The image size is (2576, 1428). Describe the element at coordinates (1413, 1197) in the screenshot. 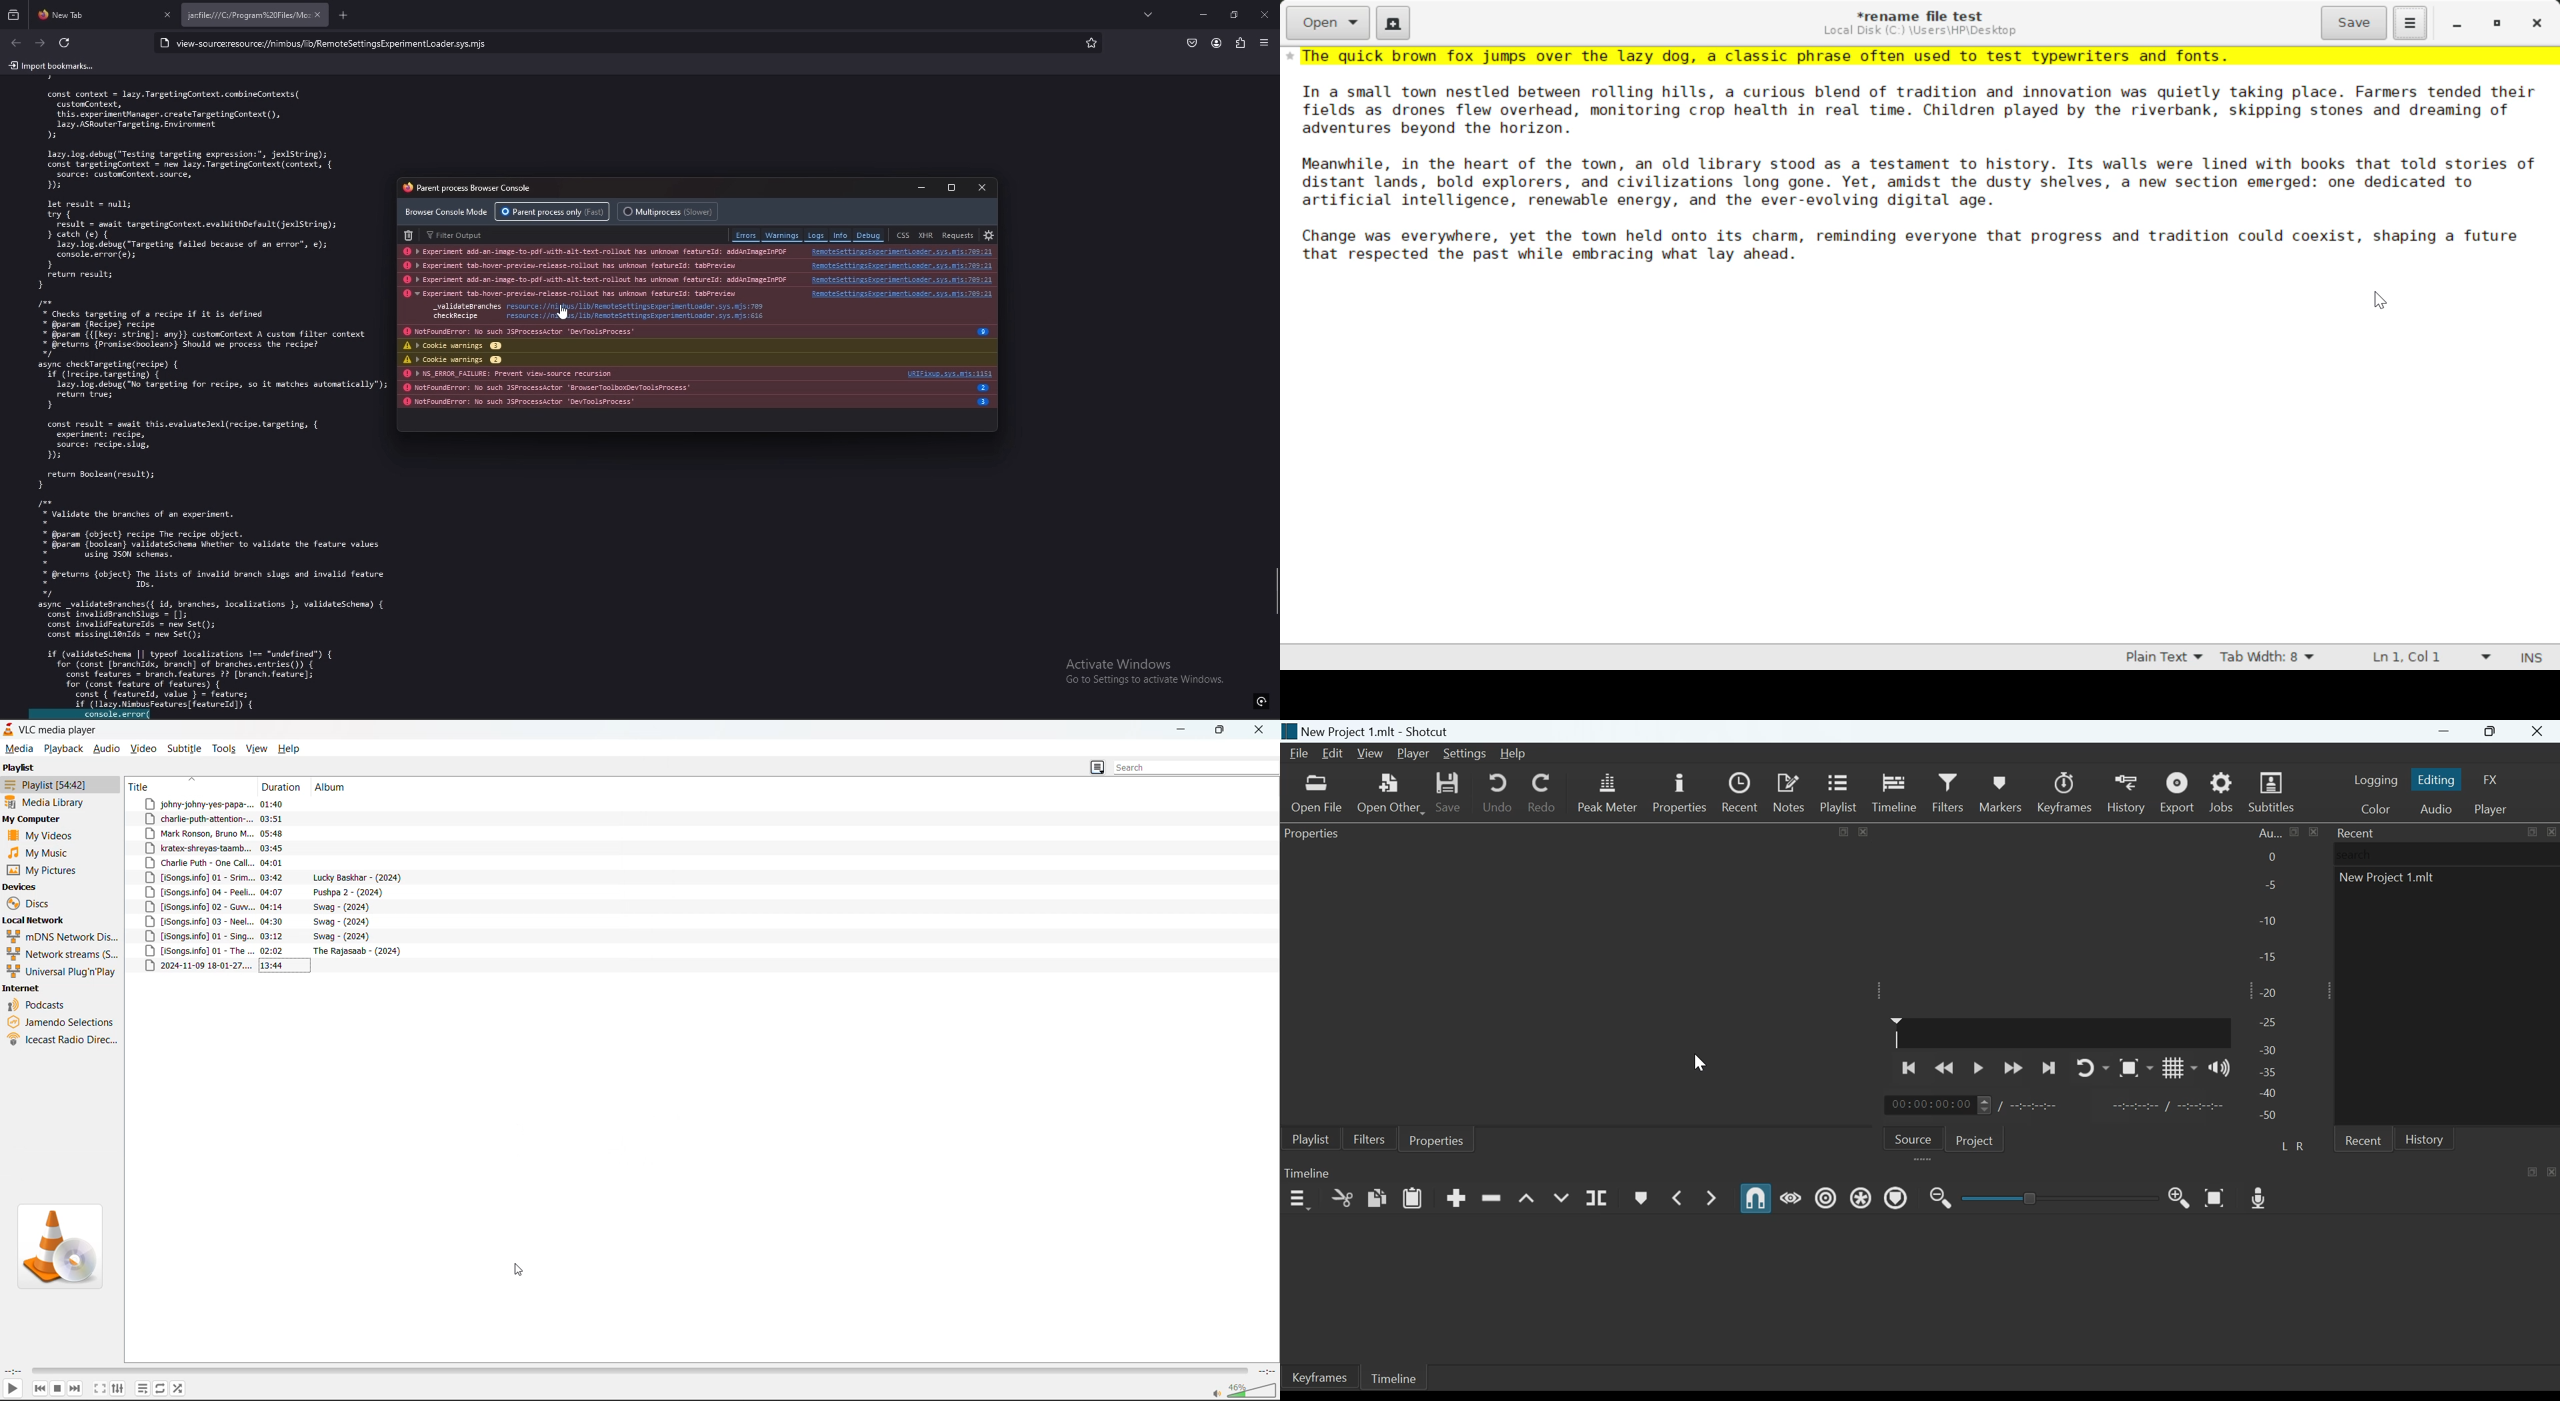

I see `Paste` at that location.